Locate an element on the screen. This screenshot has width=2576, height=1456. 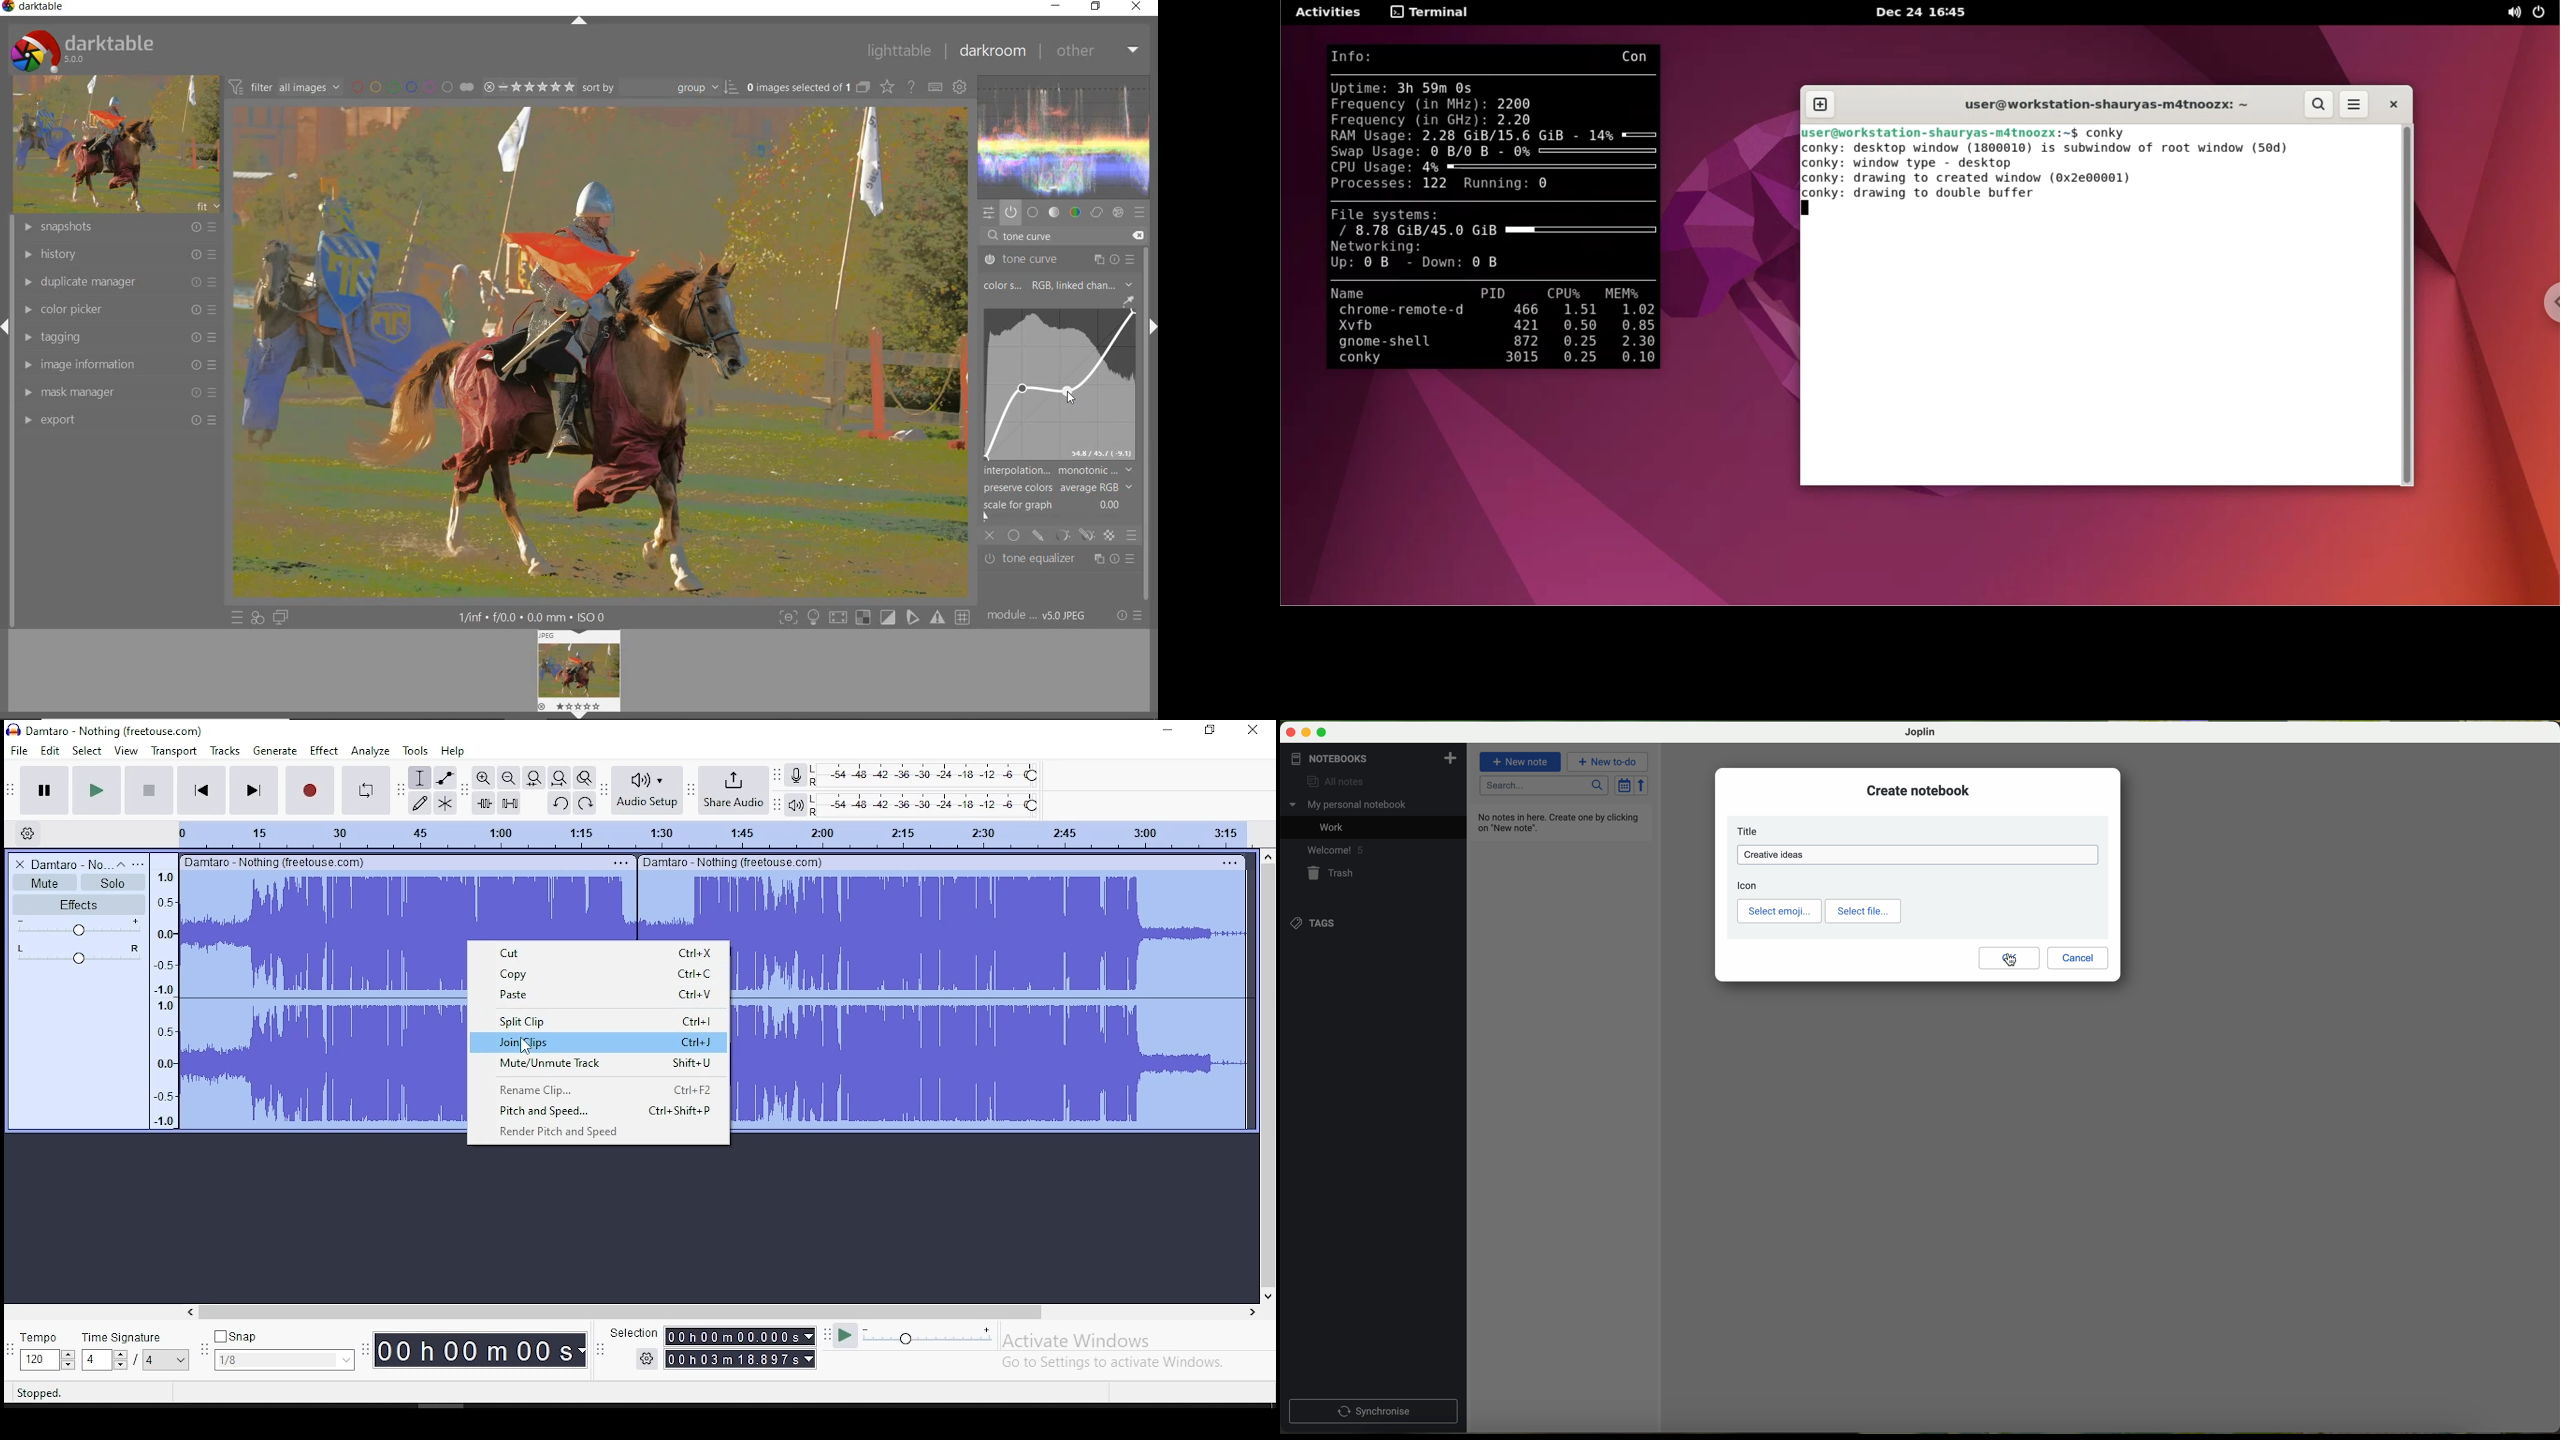
show only active modules is located at coordinates (1011, 213).